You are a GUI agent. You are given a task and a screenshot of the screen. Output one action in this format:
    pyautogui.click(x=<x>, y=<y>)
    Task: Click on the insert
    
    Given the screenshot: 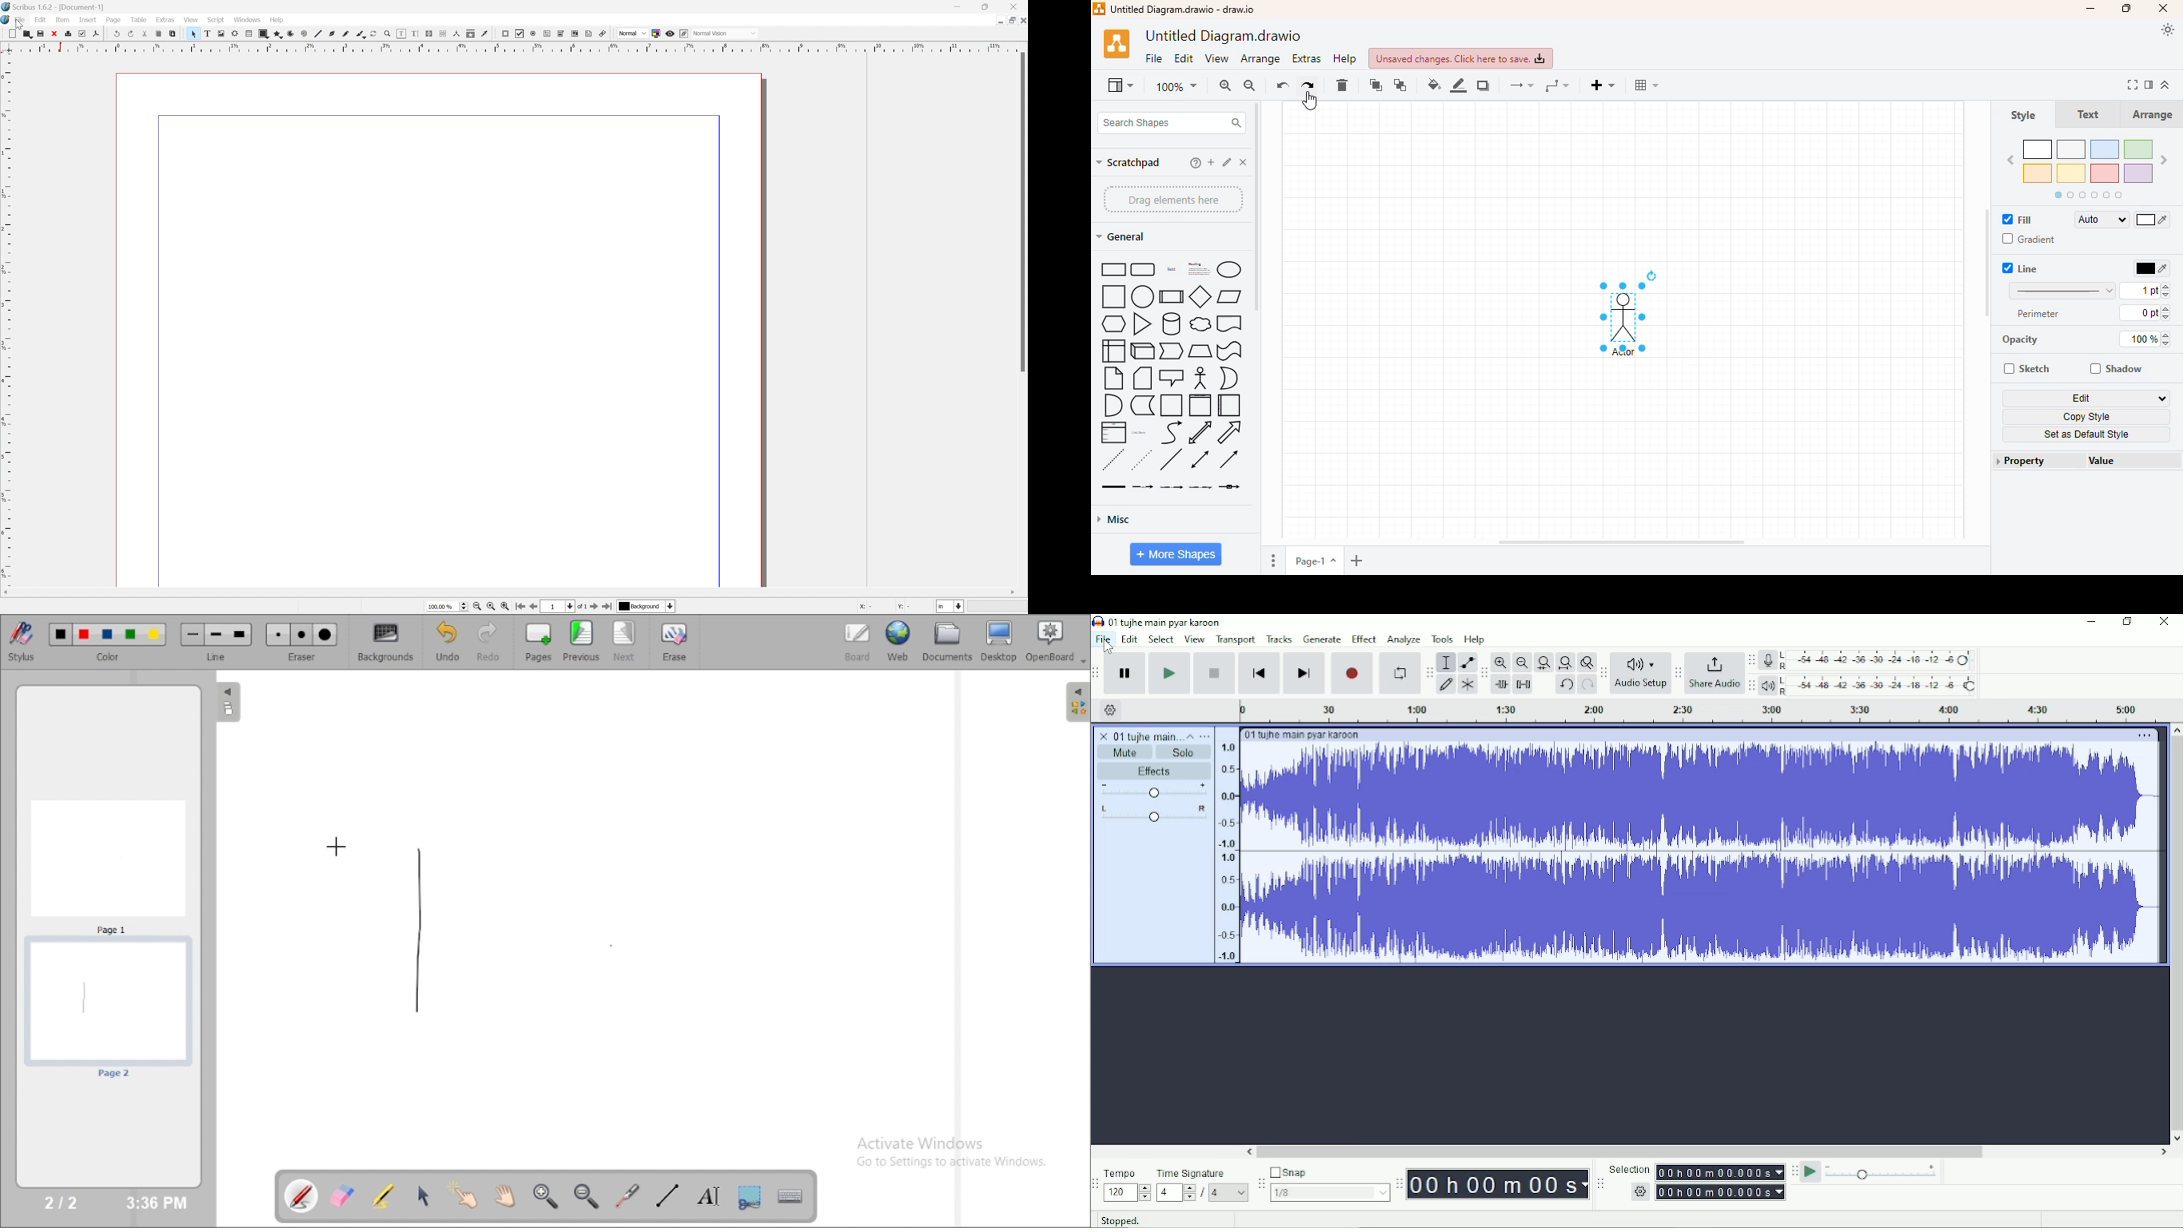 What is the action you would take?
    pyautogui.click(x=1602, y=85)
    